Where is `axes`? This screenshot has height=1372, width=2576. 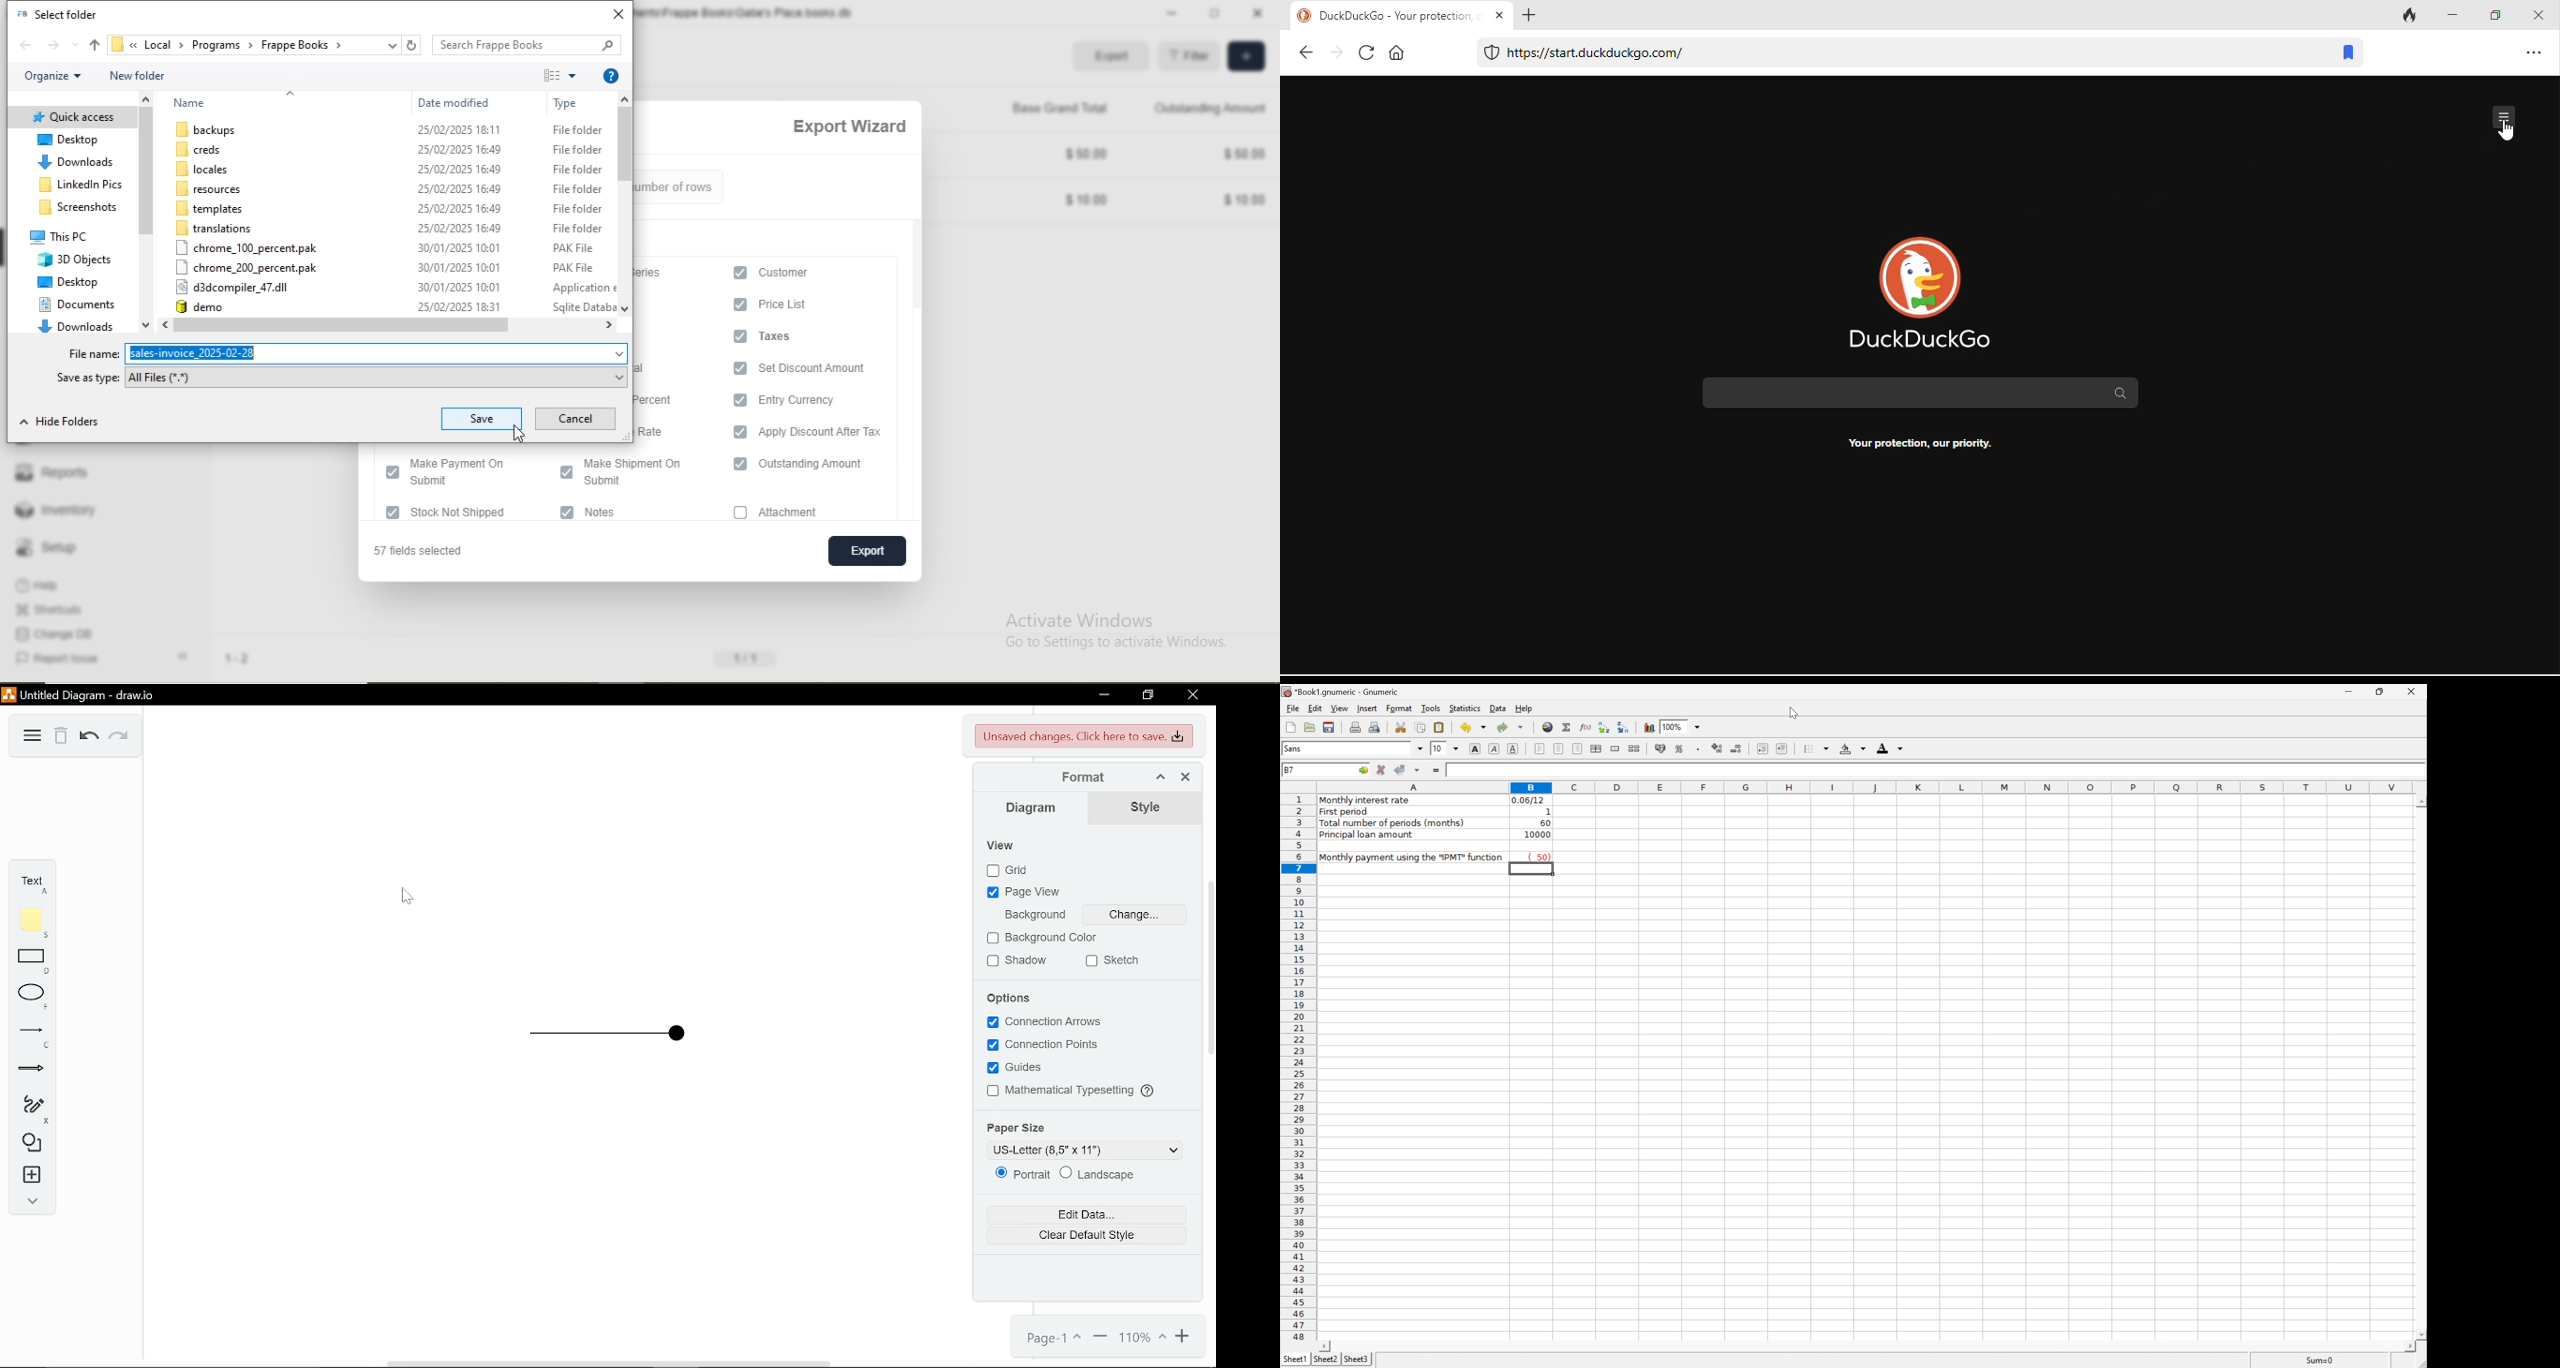 axes is located at coordinates (790, 337).